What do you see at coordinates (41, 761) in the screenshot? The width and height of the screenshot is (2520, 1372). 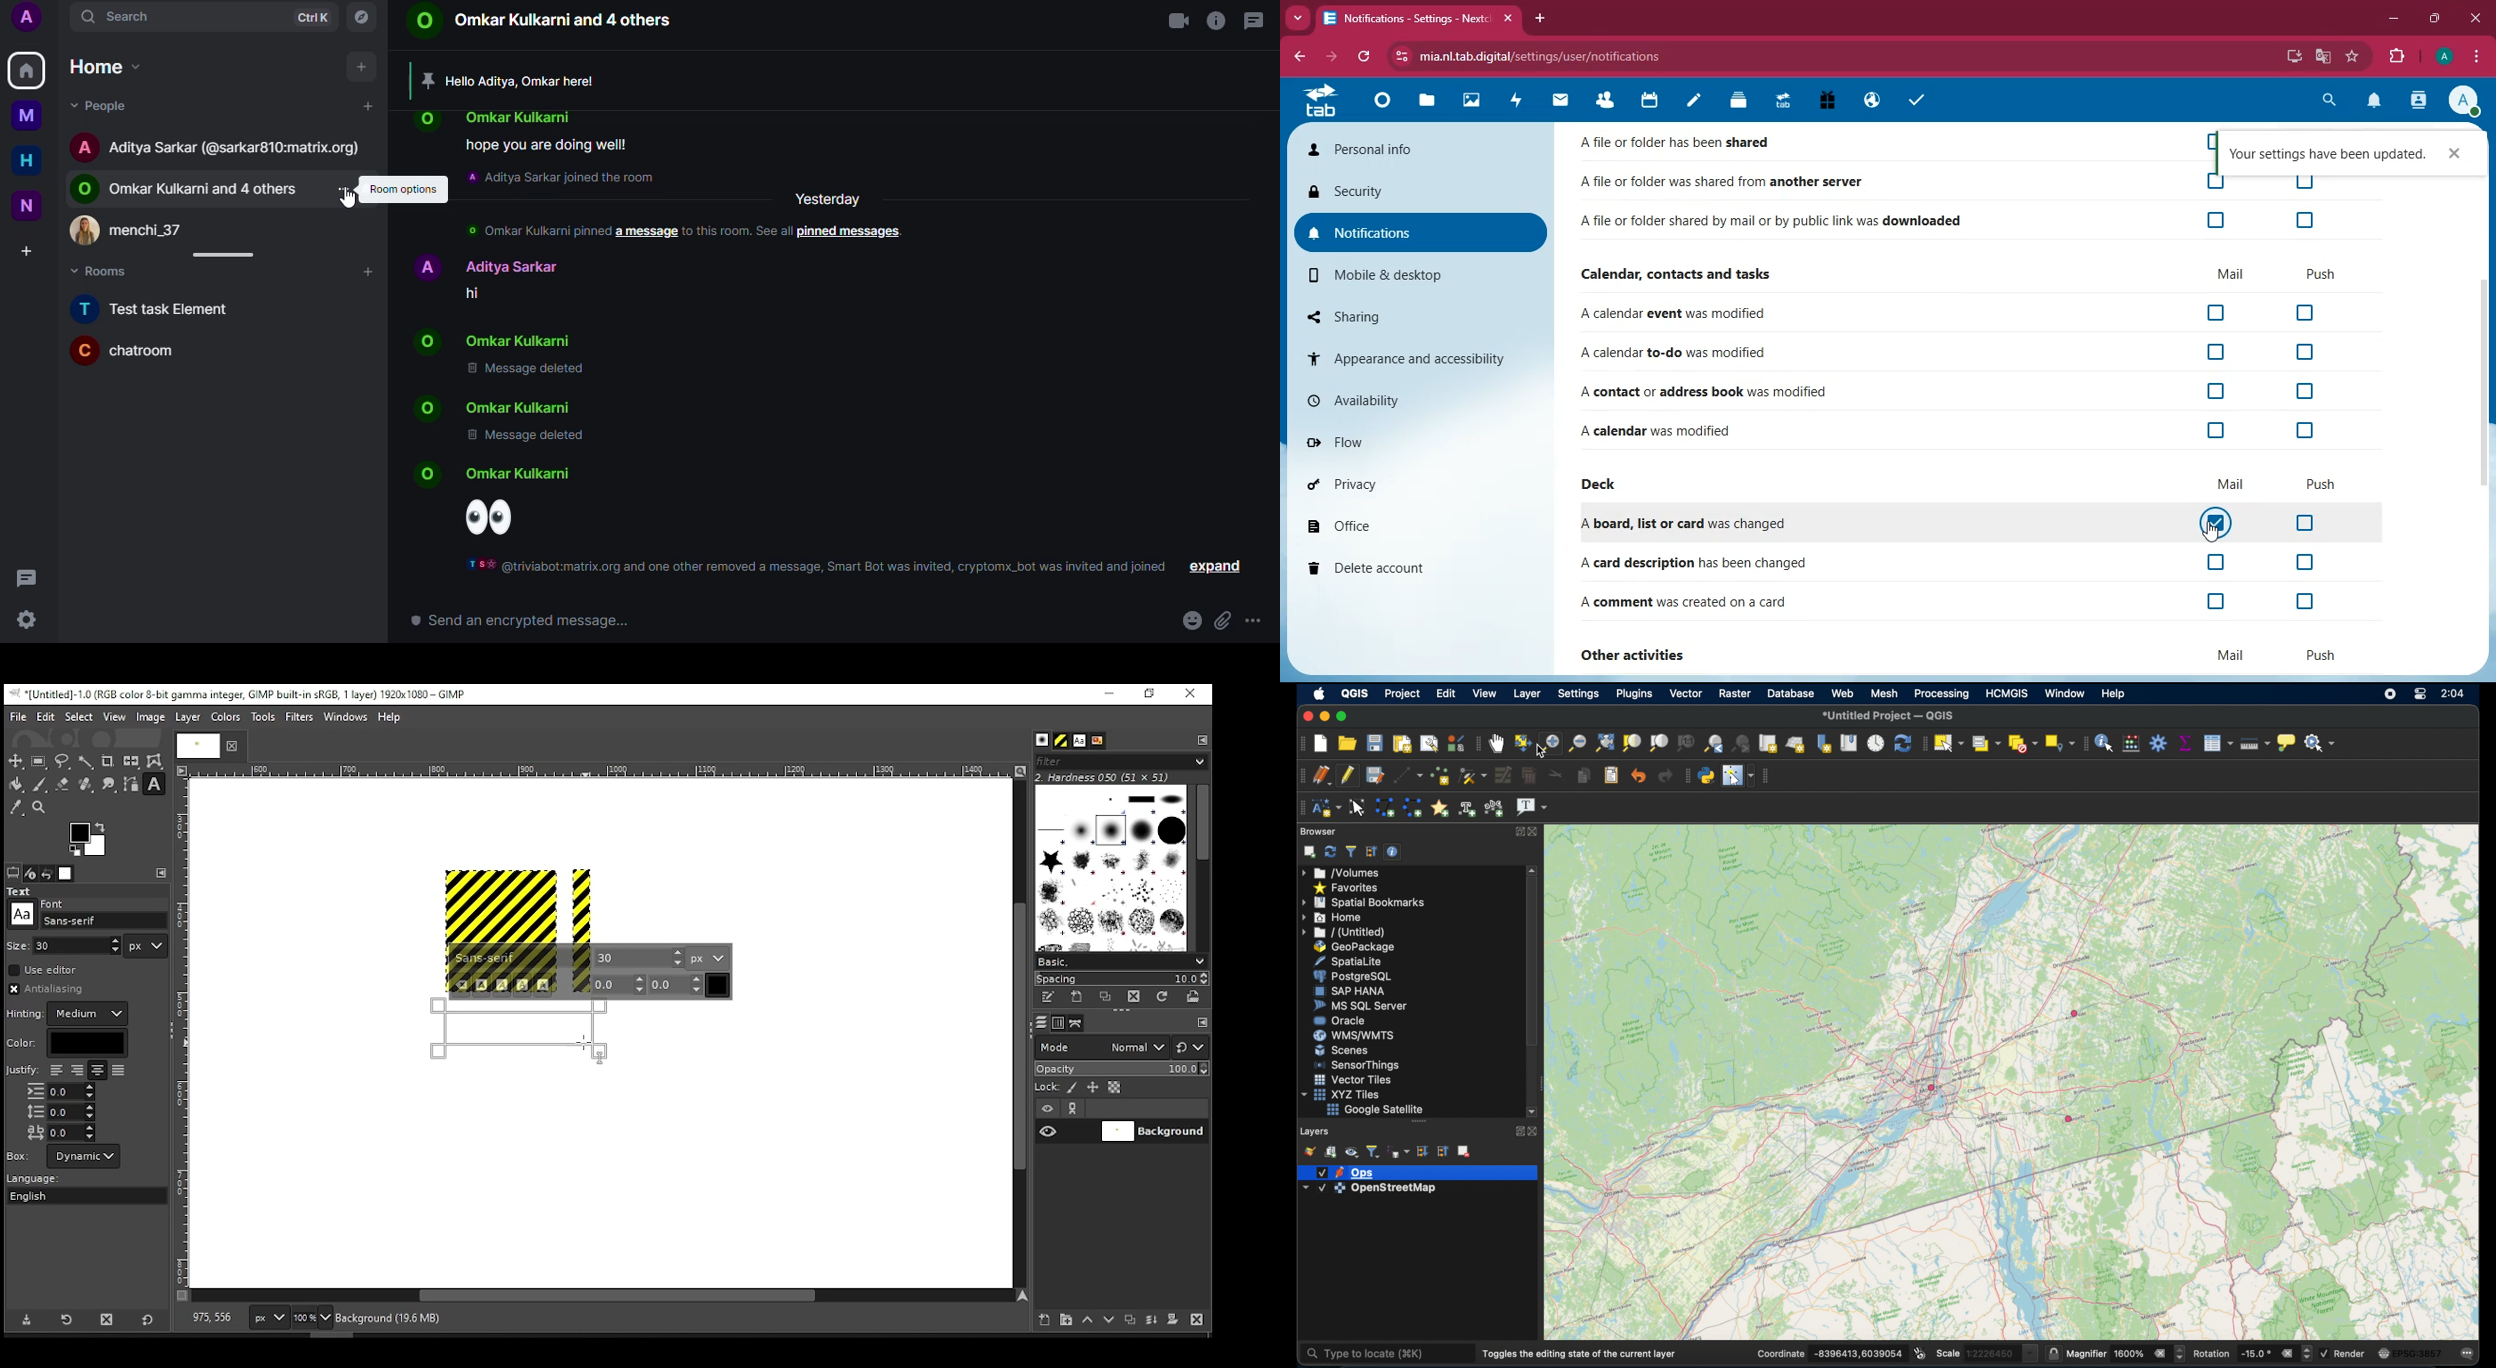 I see `rectangular selection tool` at bounding box center [41, 761].